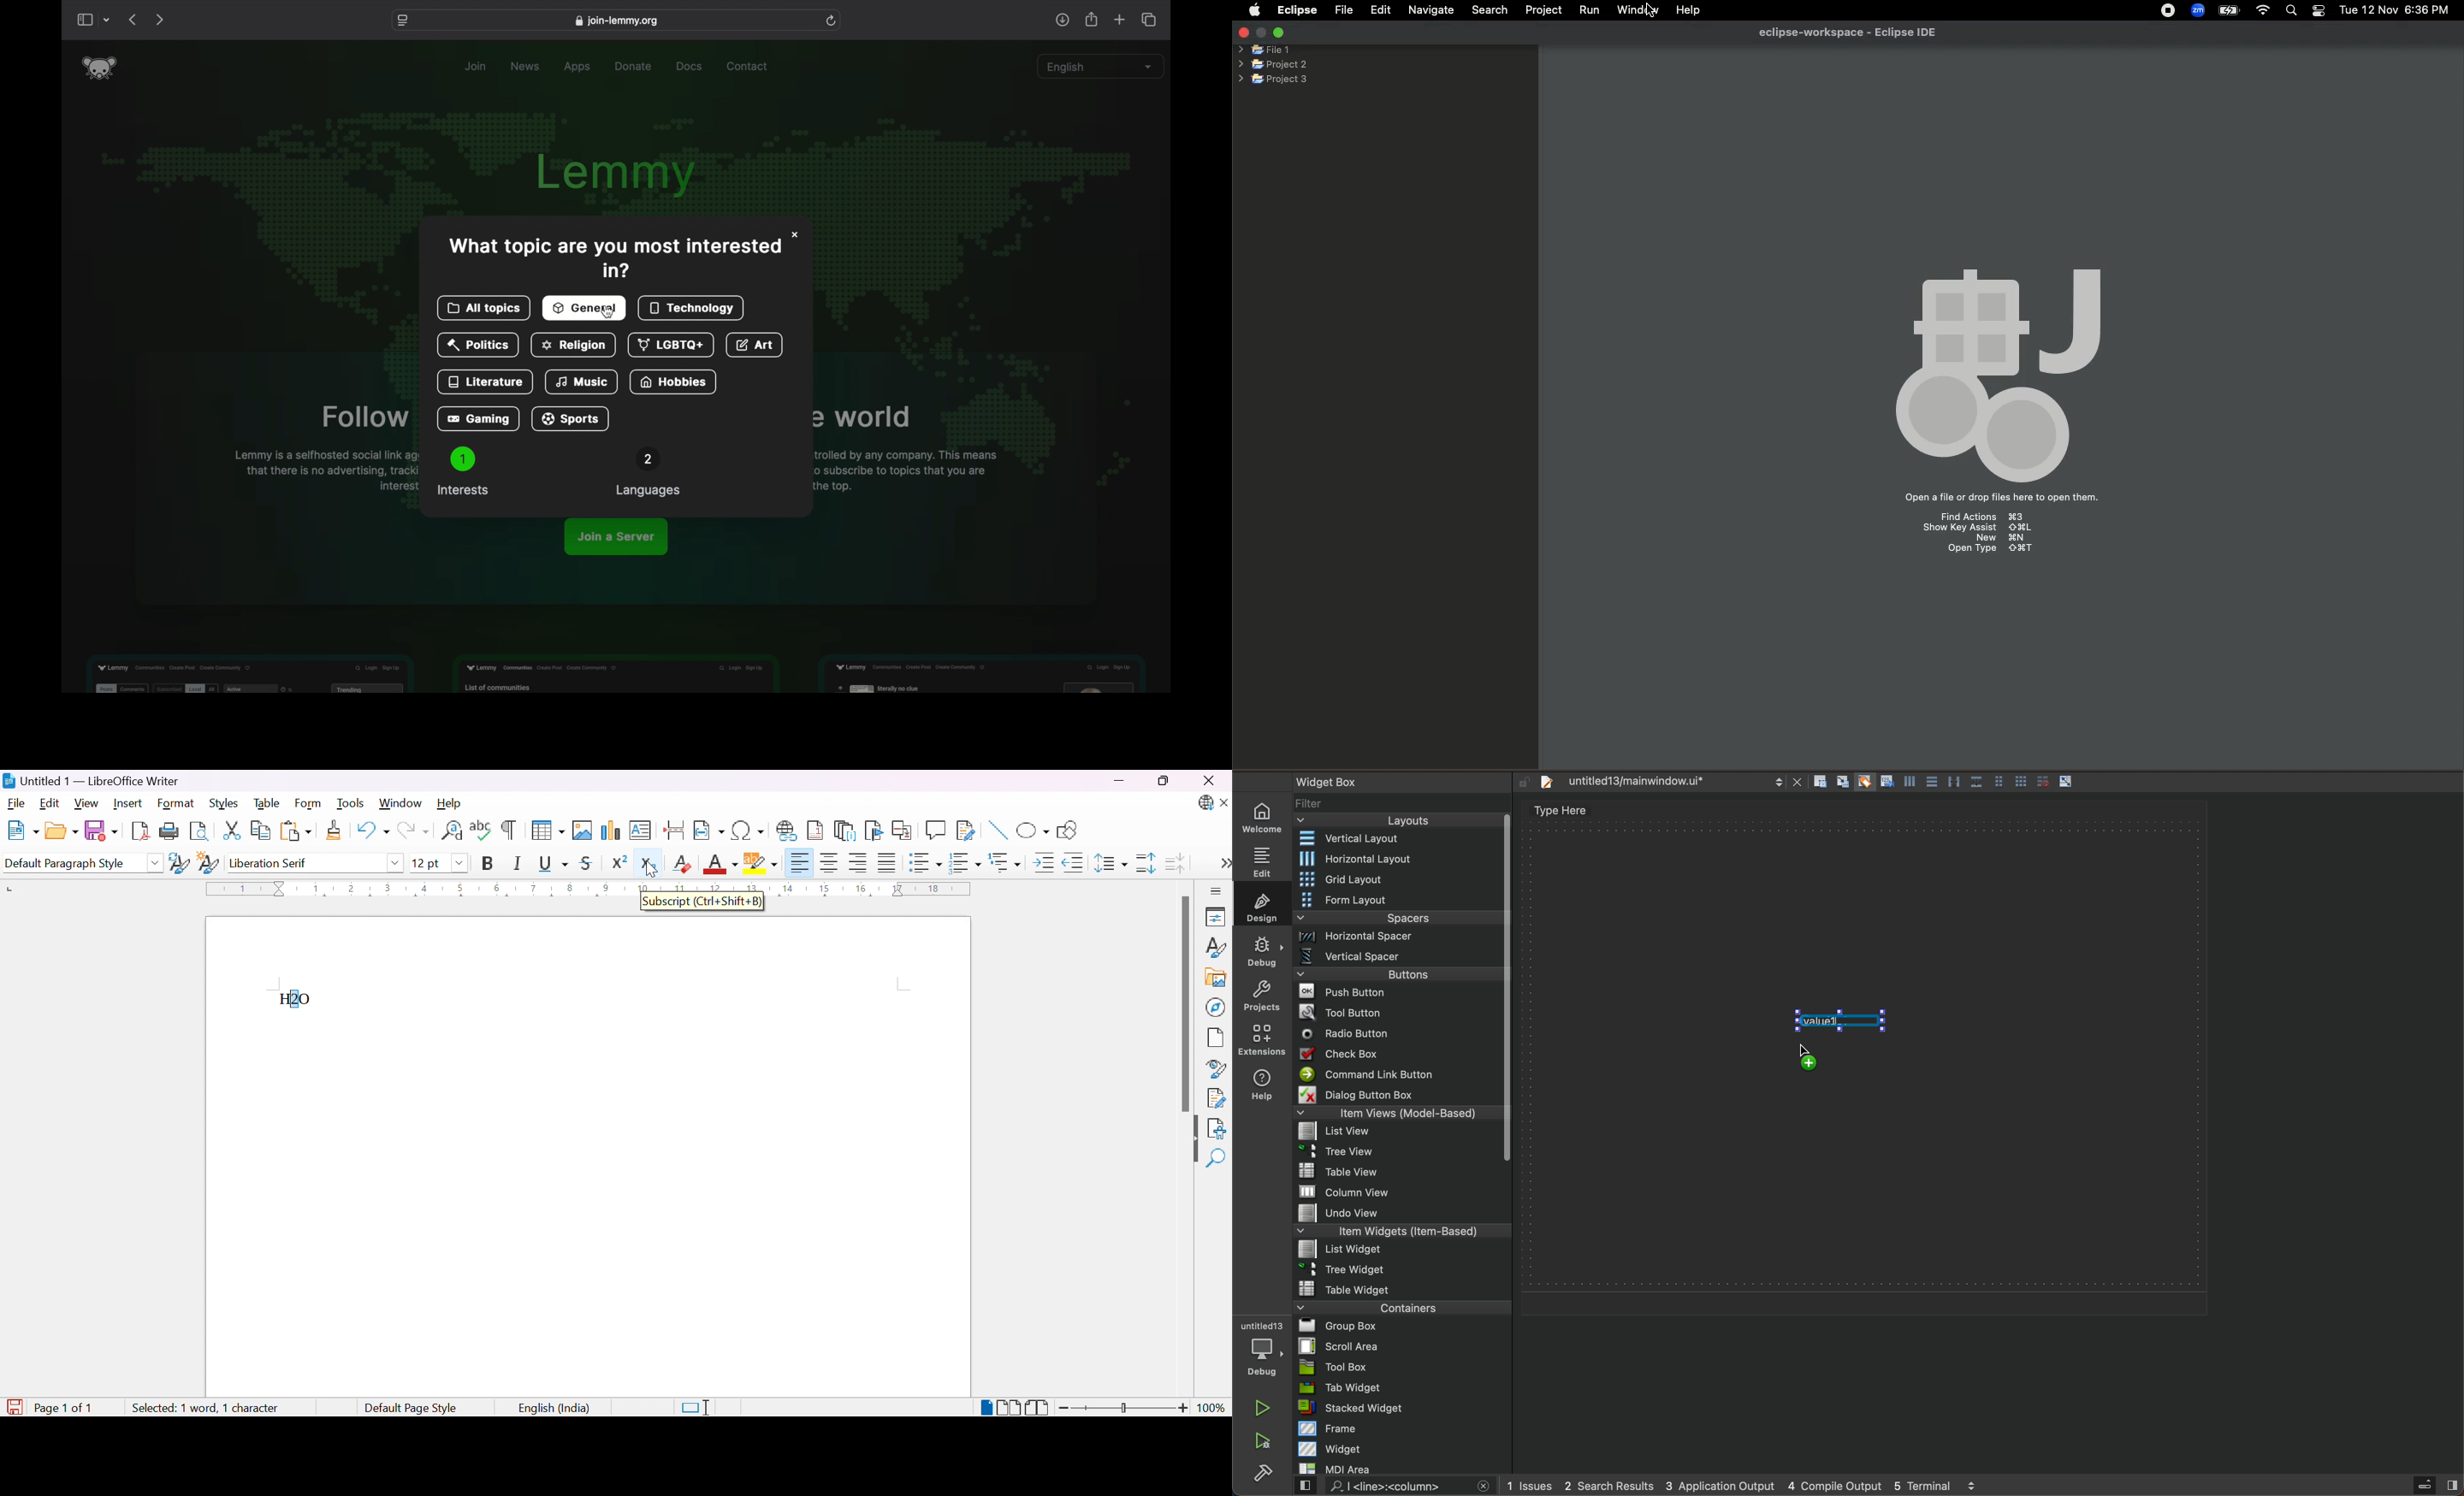  What do you see at coordinates (616, 21) in the screenshot?
I see `web address` at bounding box center [616, 21].